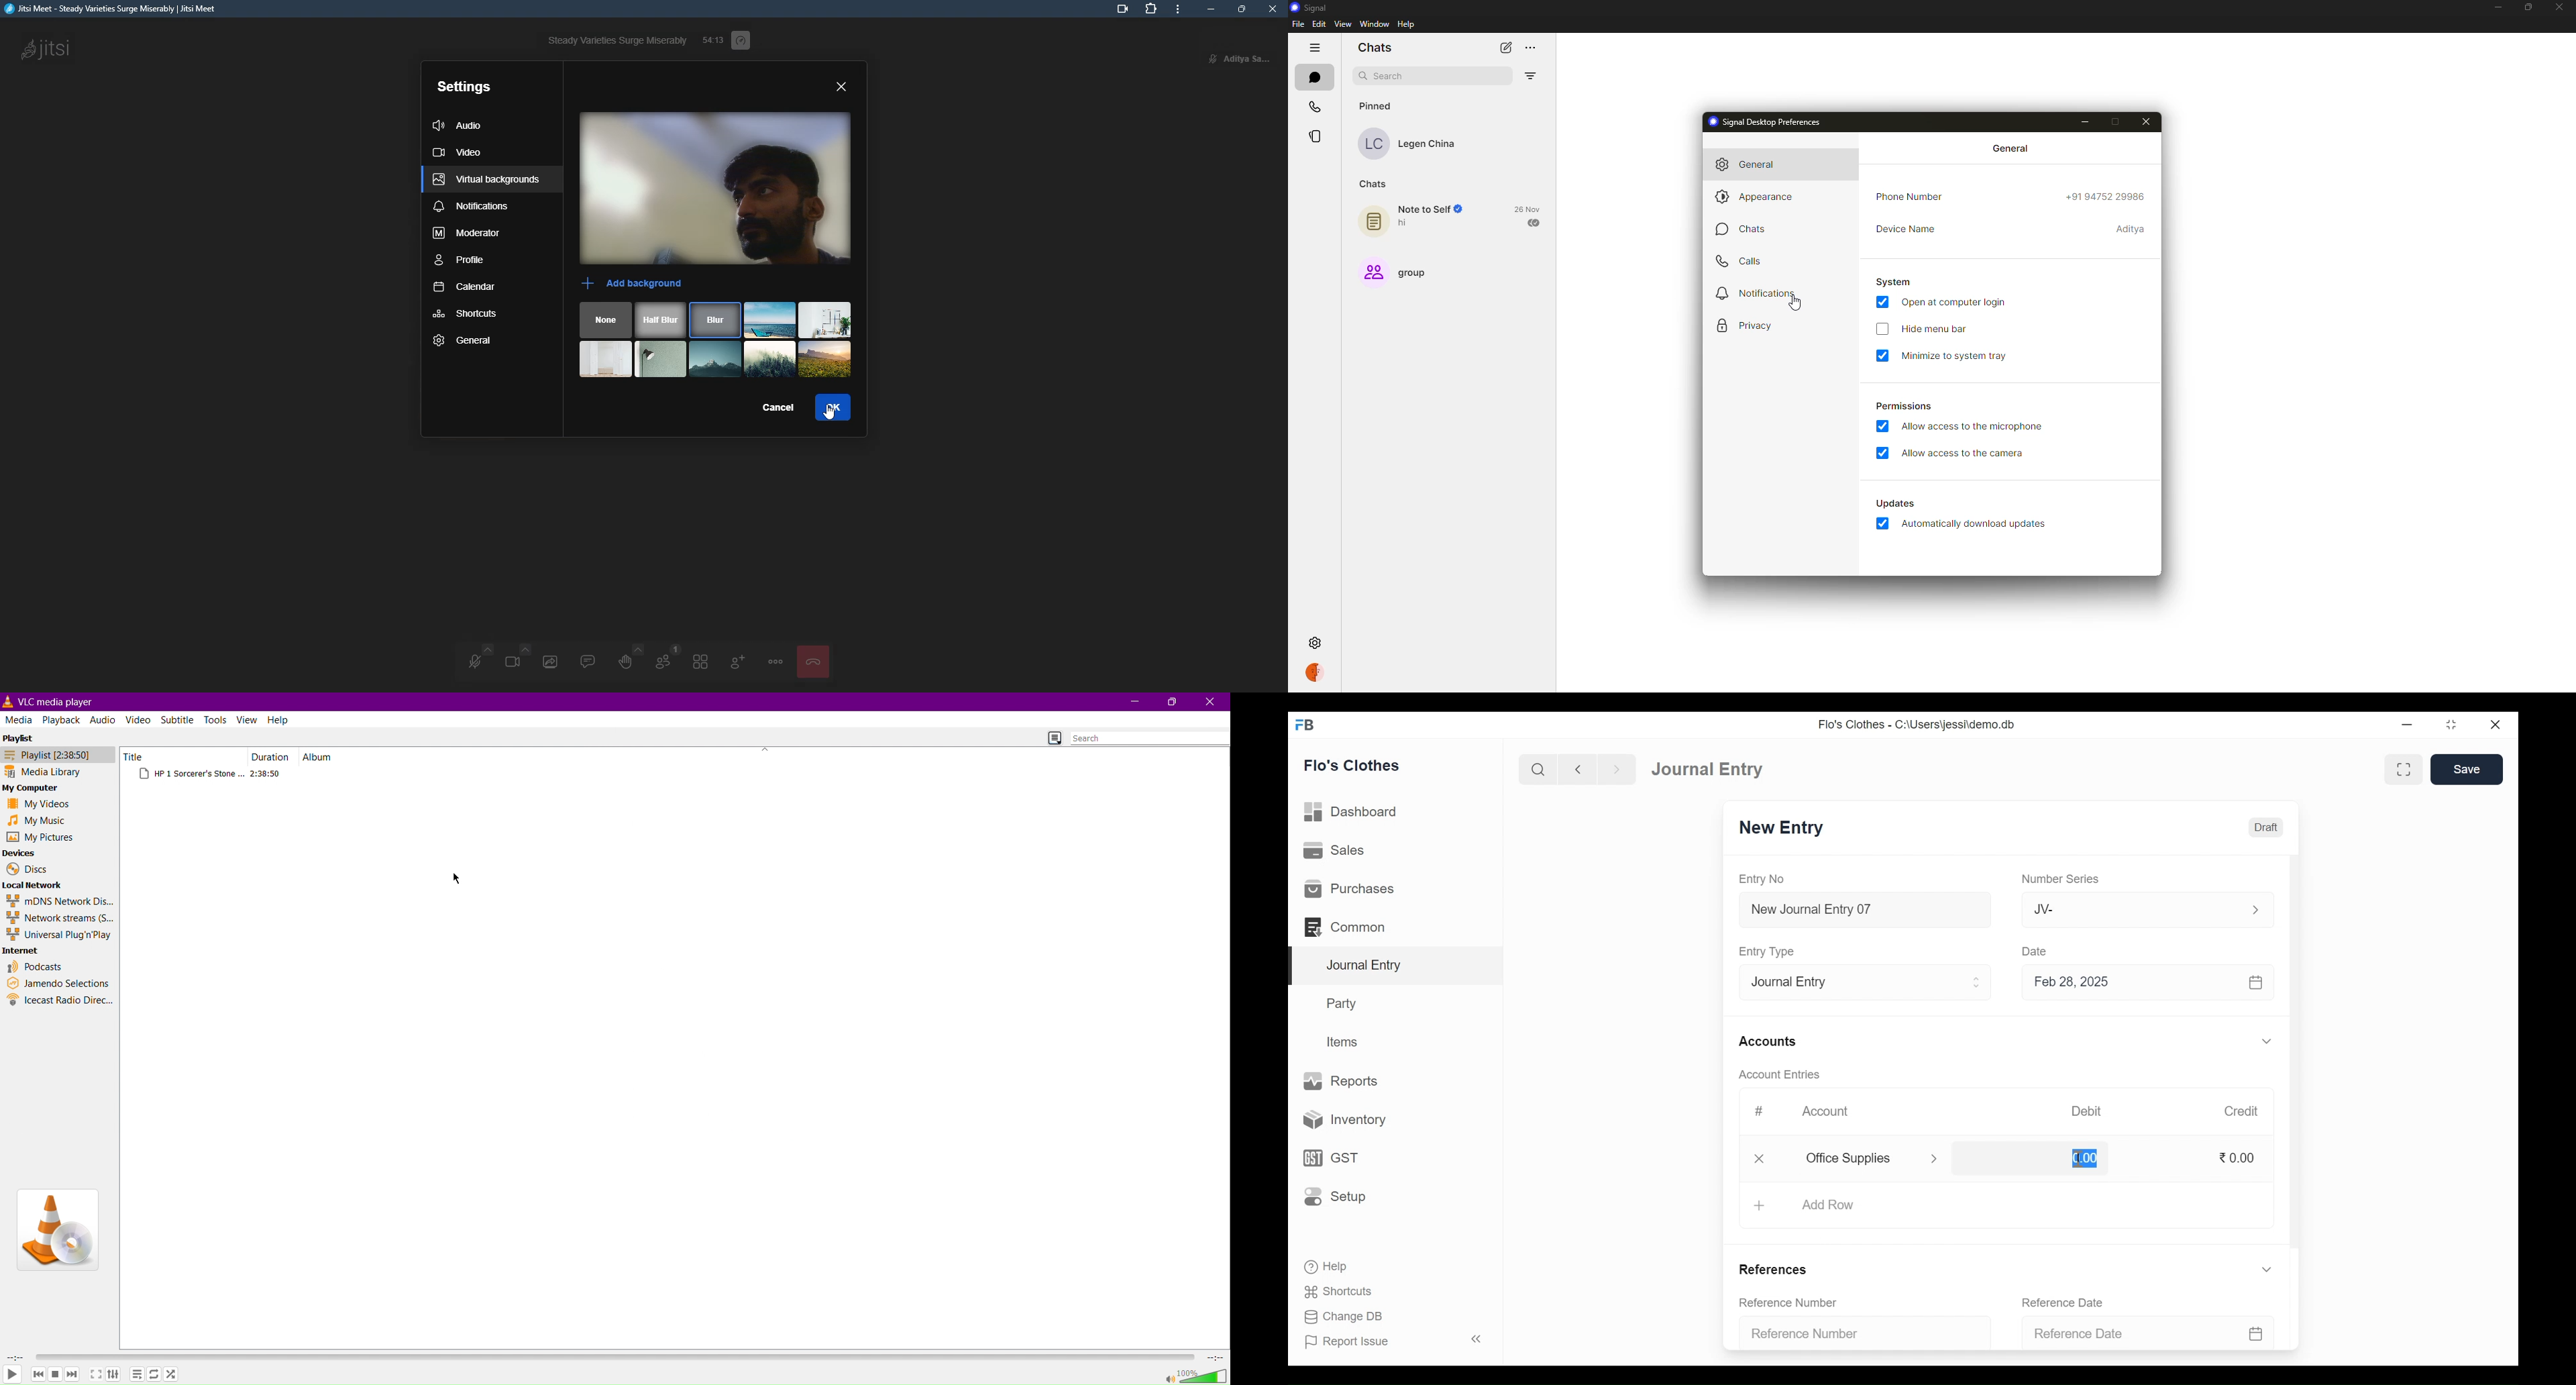 The image size is (2576, 1400). What do you see at coordinates (20, 853) in the screenshot?
I see `Devices` at bounding box center [20, 853].